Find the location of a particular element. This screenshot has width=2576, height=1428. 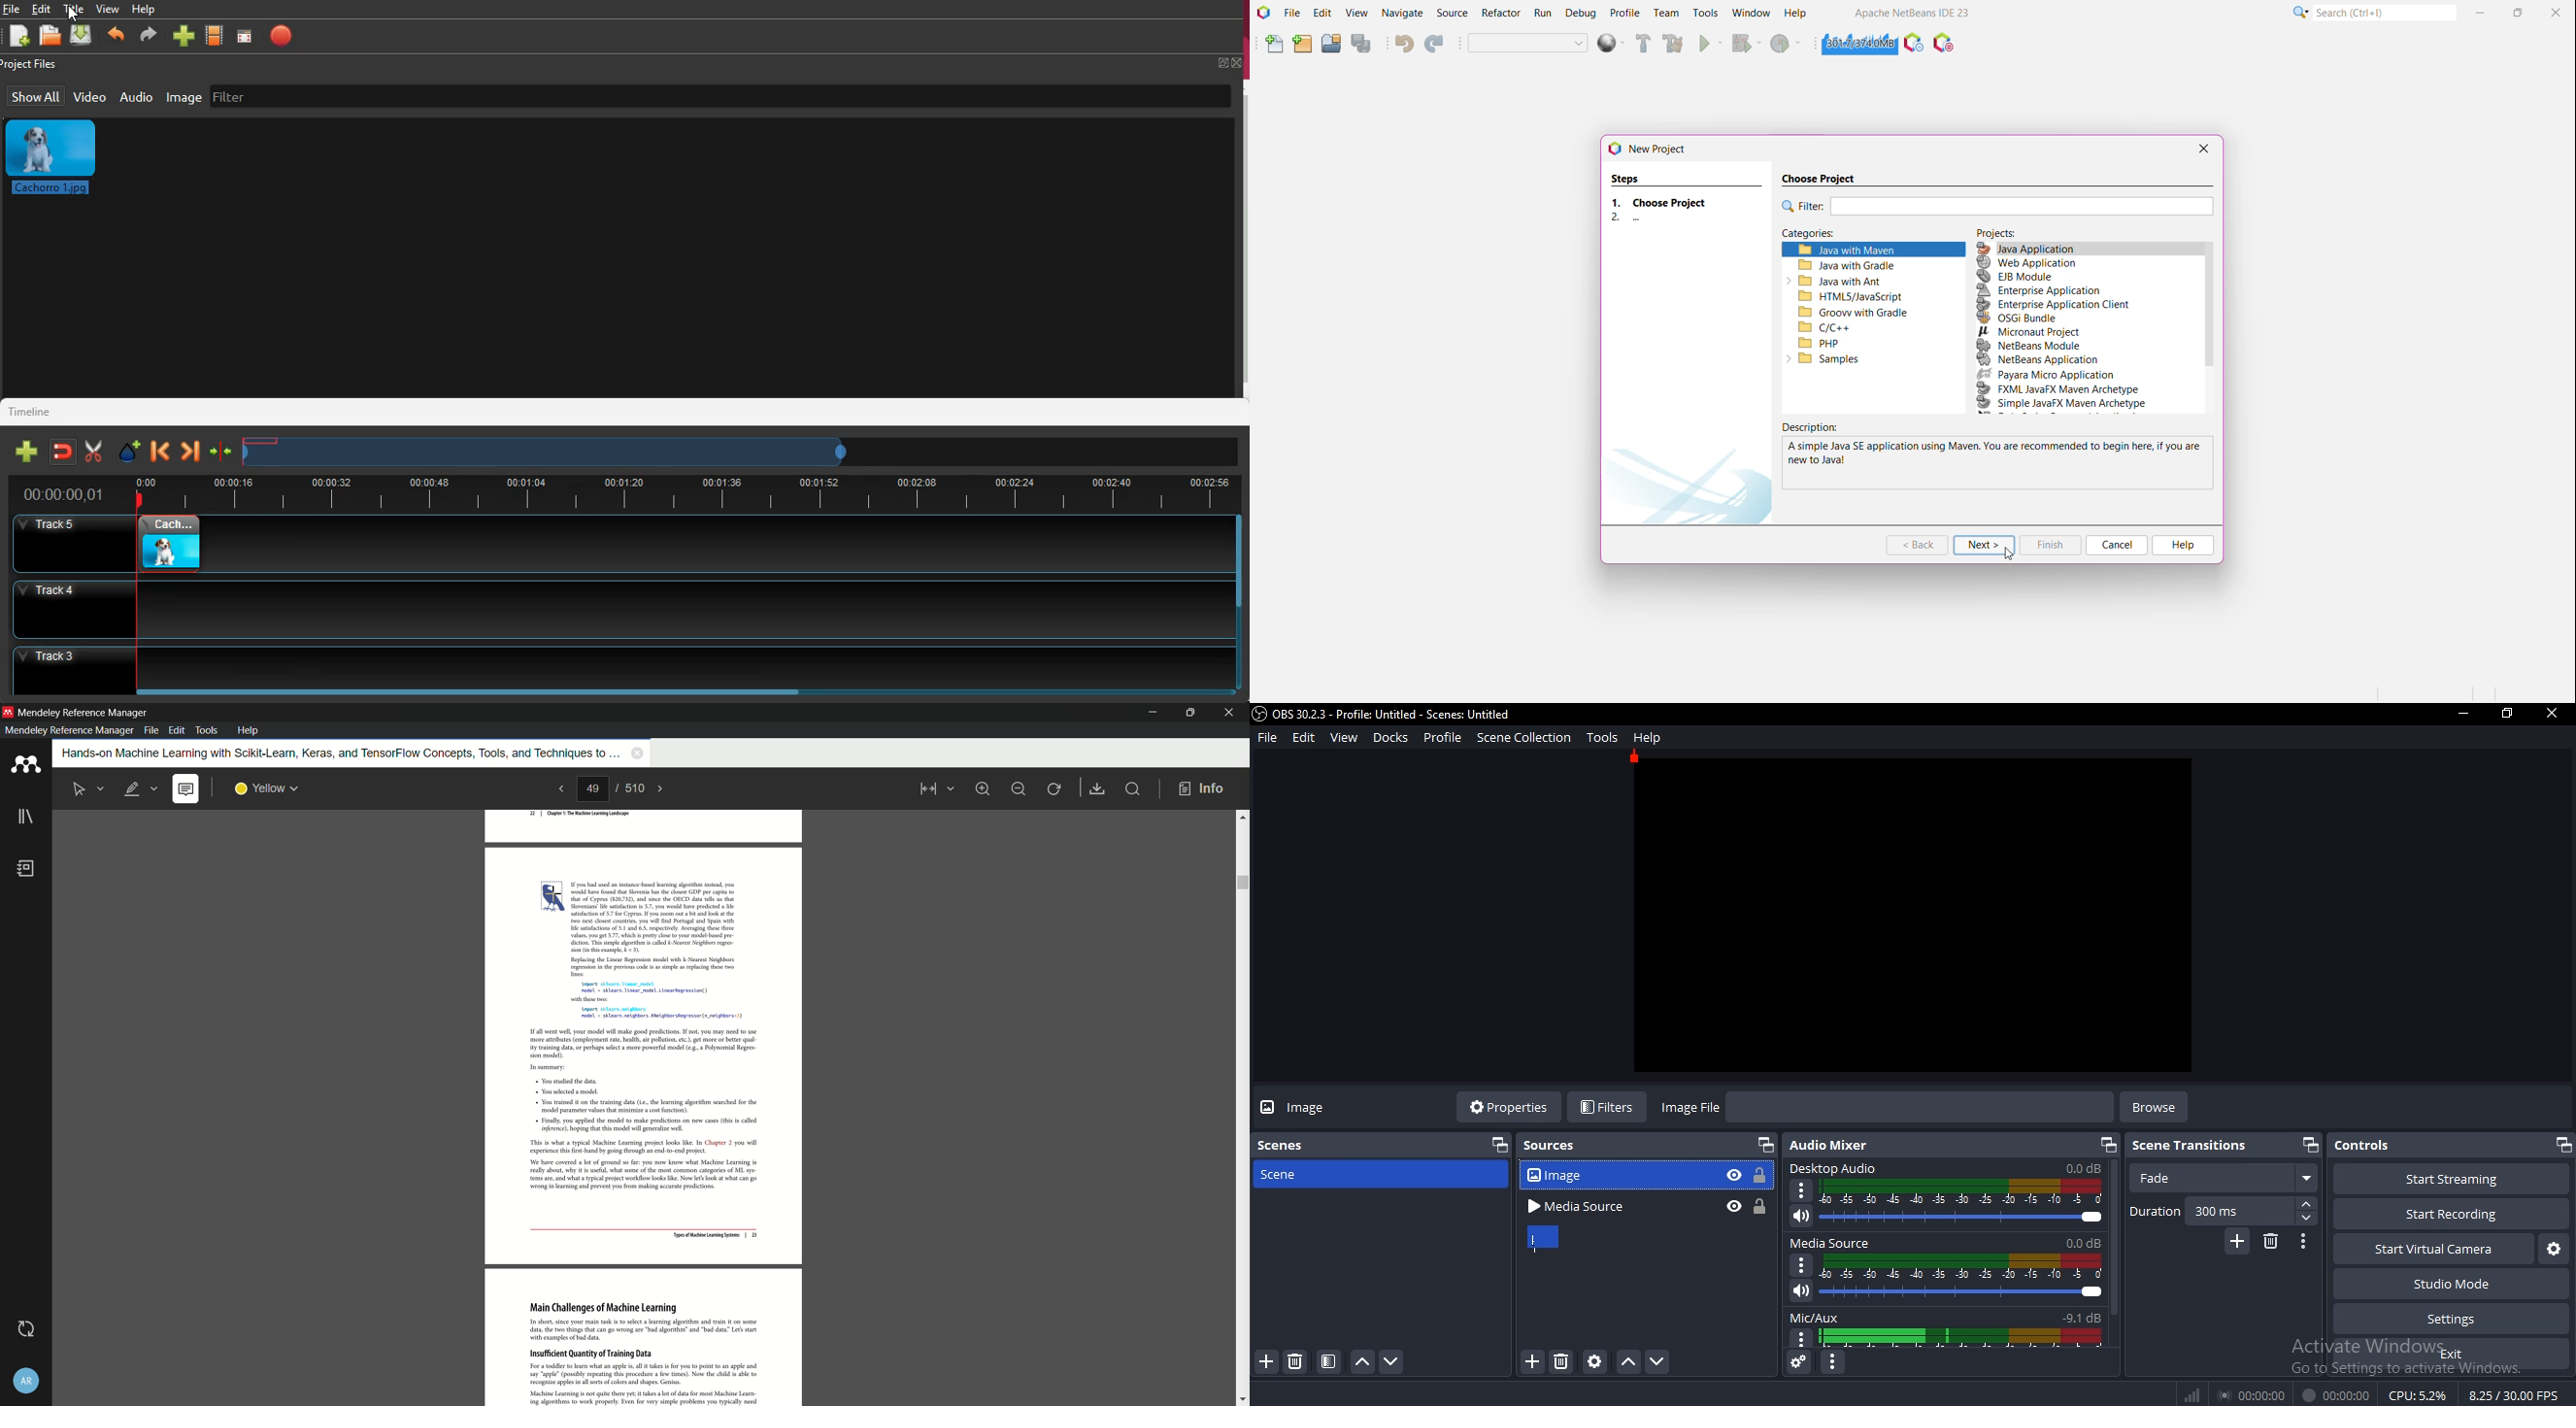

300ms is located at coordinates (2216, 1211).